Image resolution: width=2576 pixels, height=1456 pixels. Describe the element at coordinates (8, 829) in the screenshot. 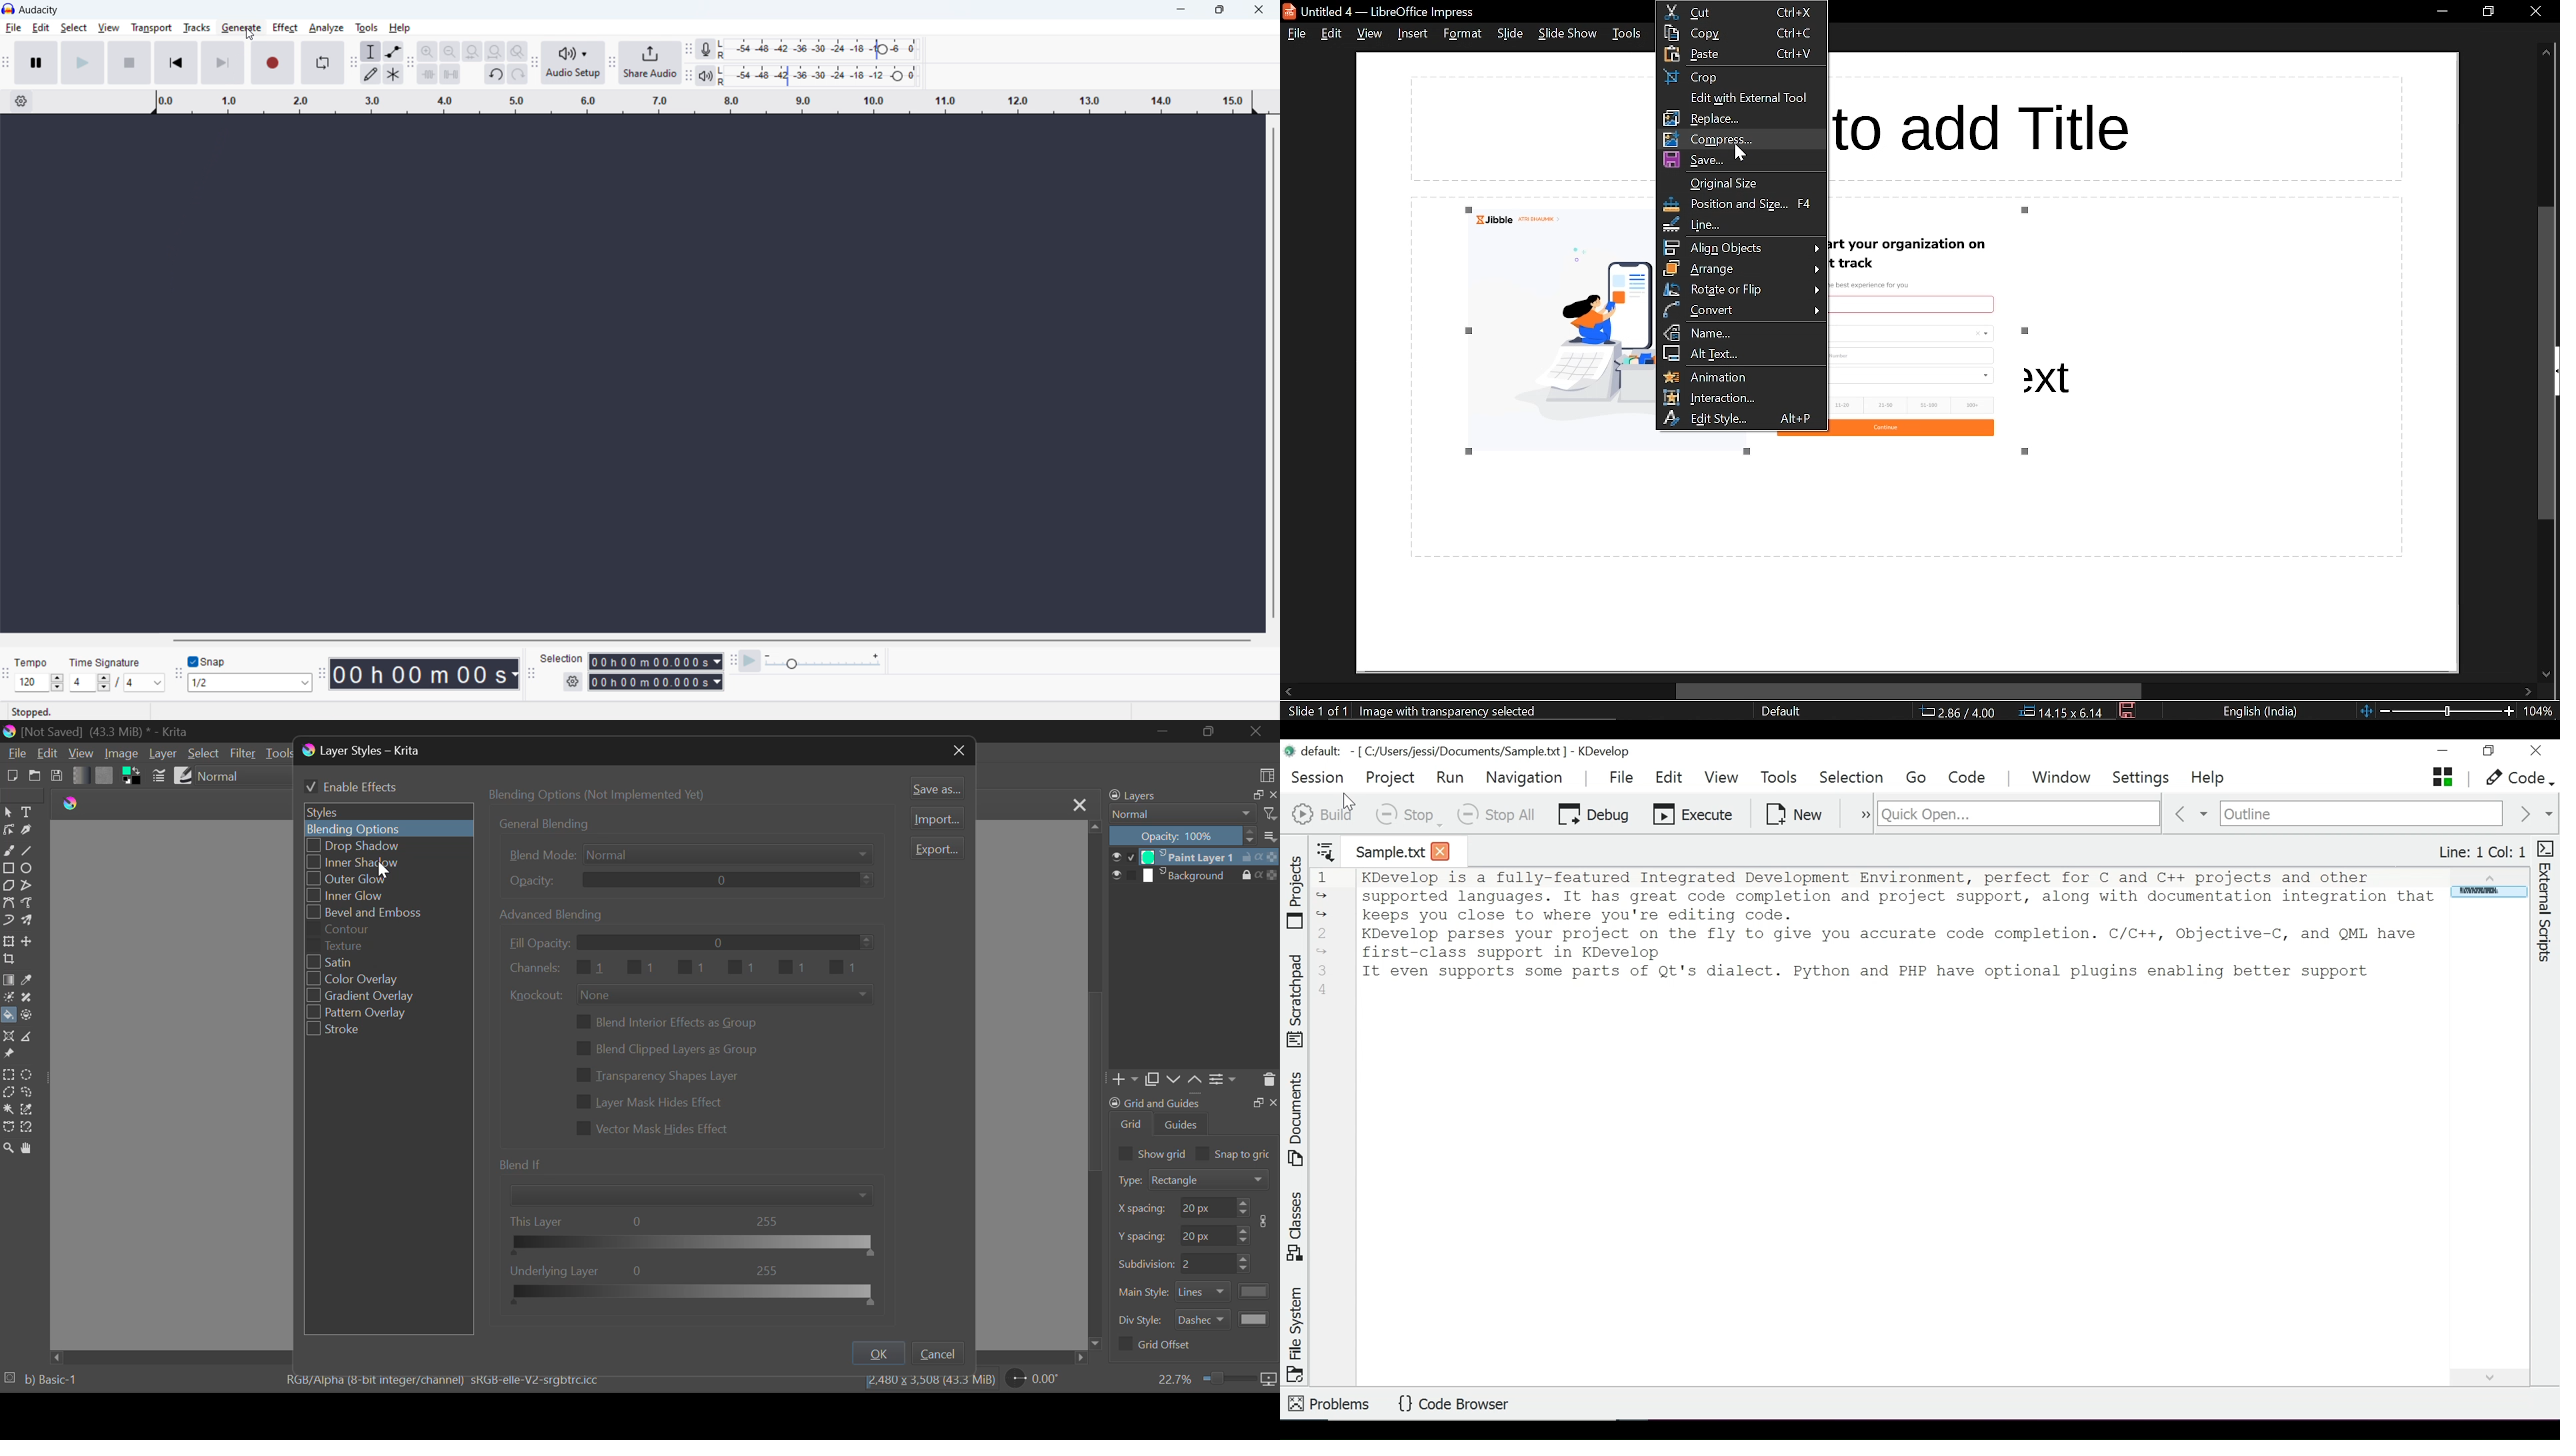

I see `Edit Shapes` at that location.